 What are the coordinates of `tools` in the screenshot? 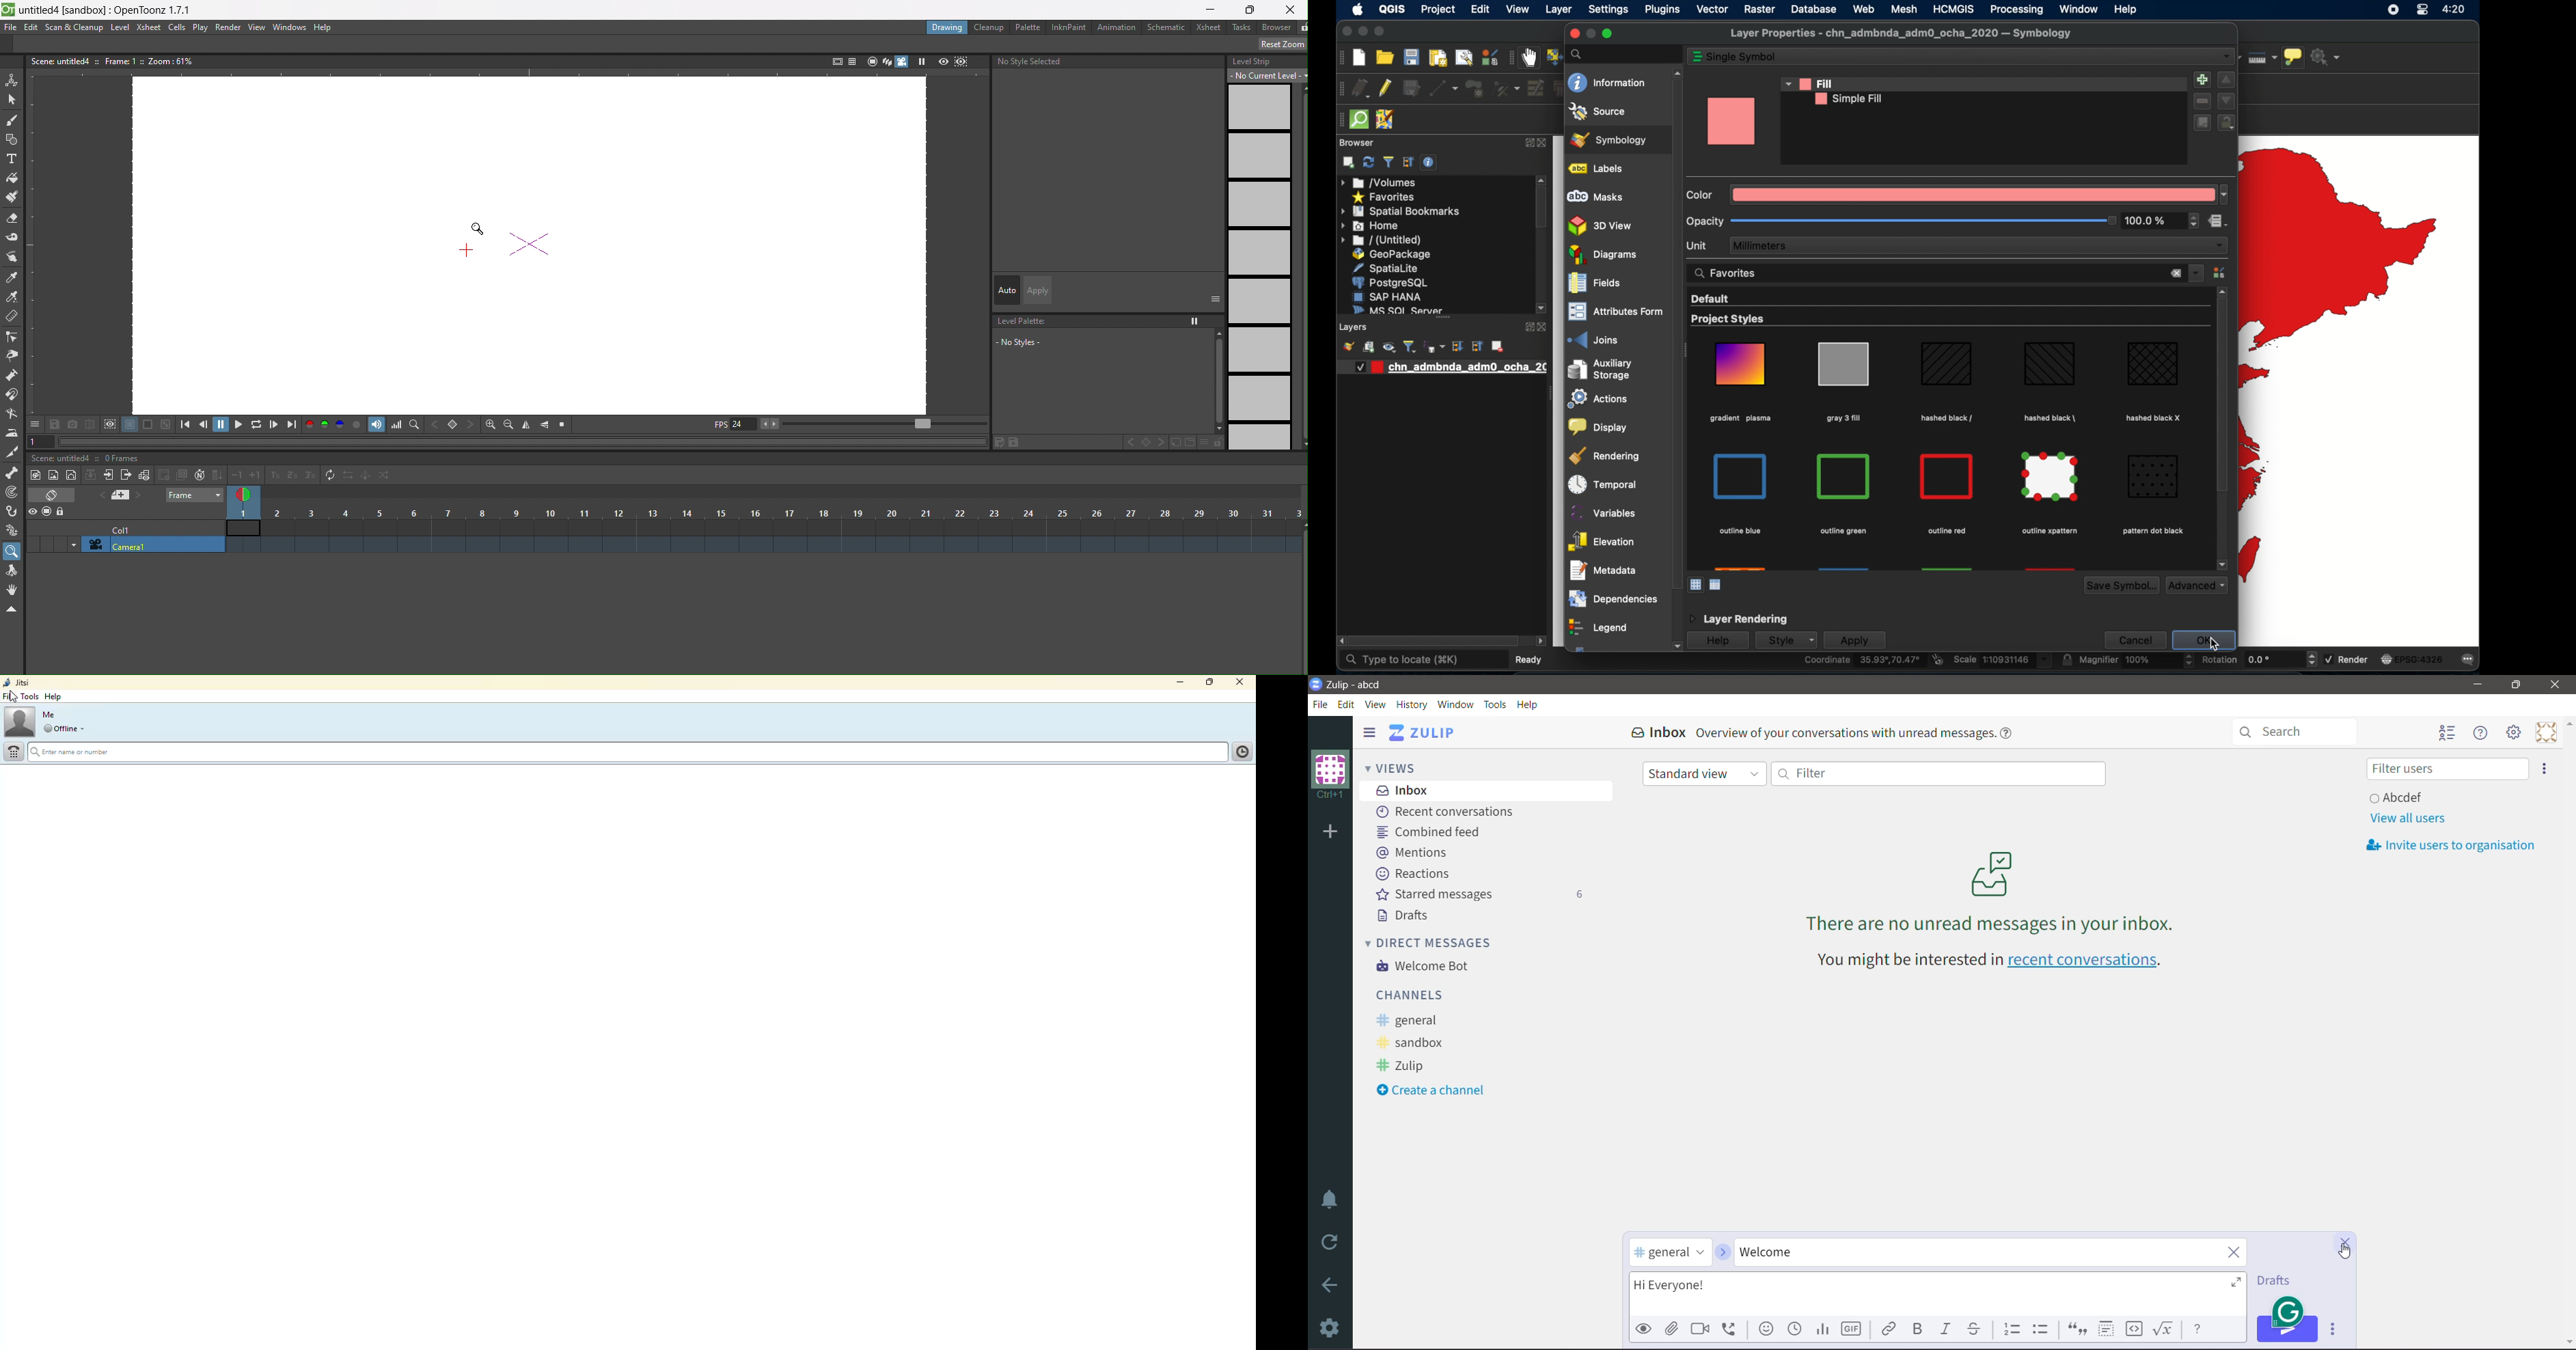 It's located at (30, 696).